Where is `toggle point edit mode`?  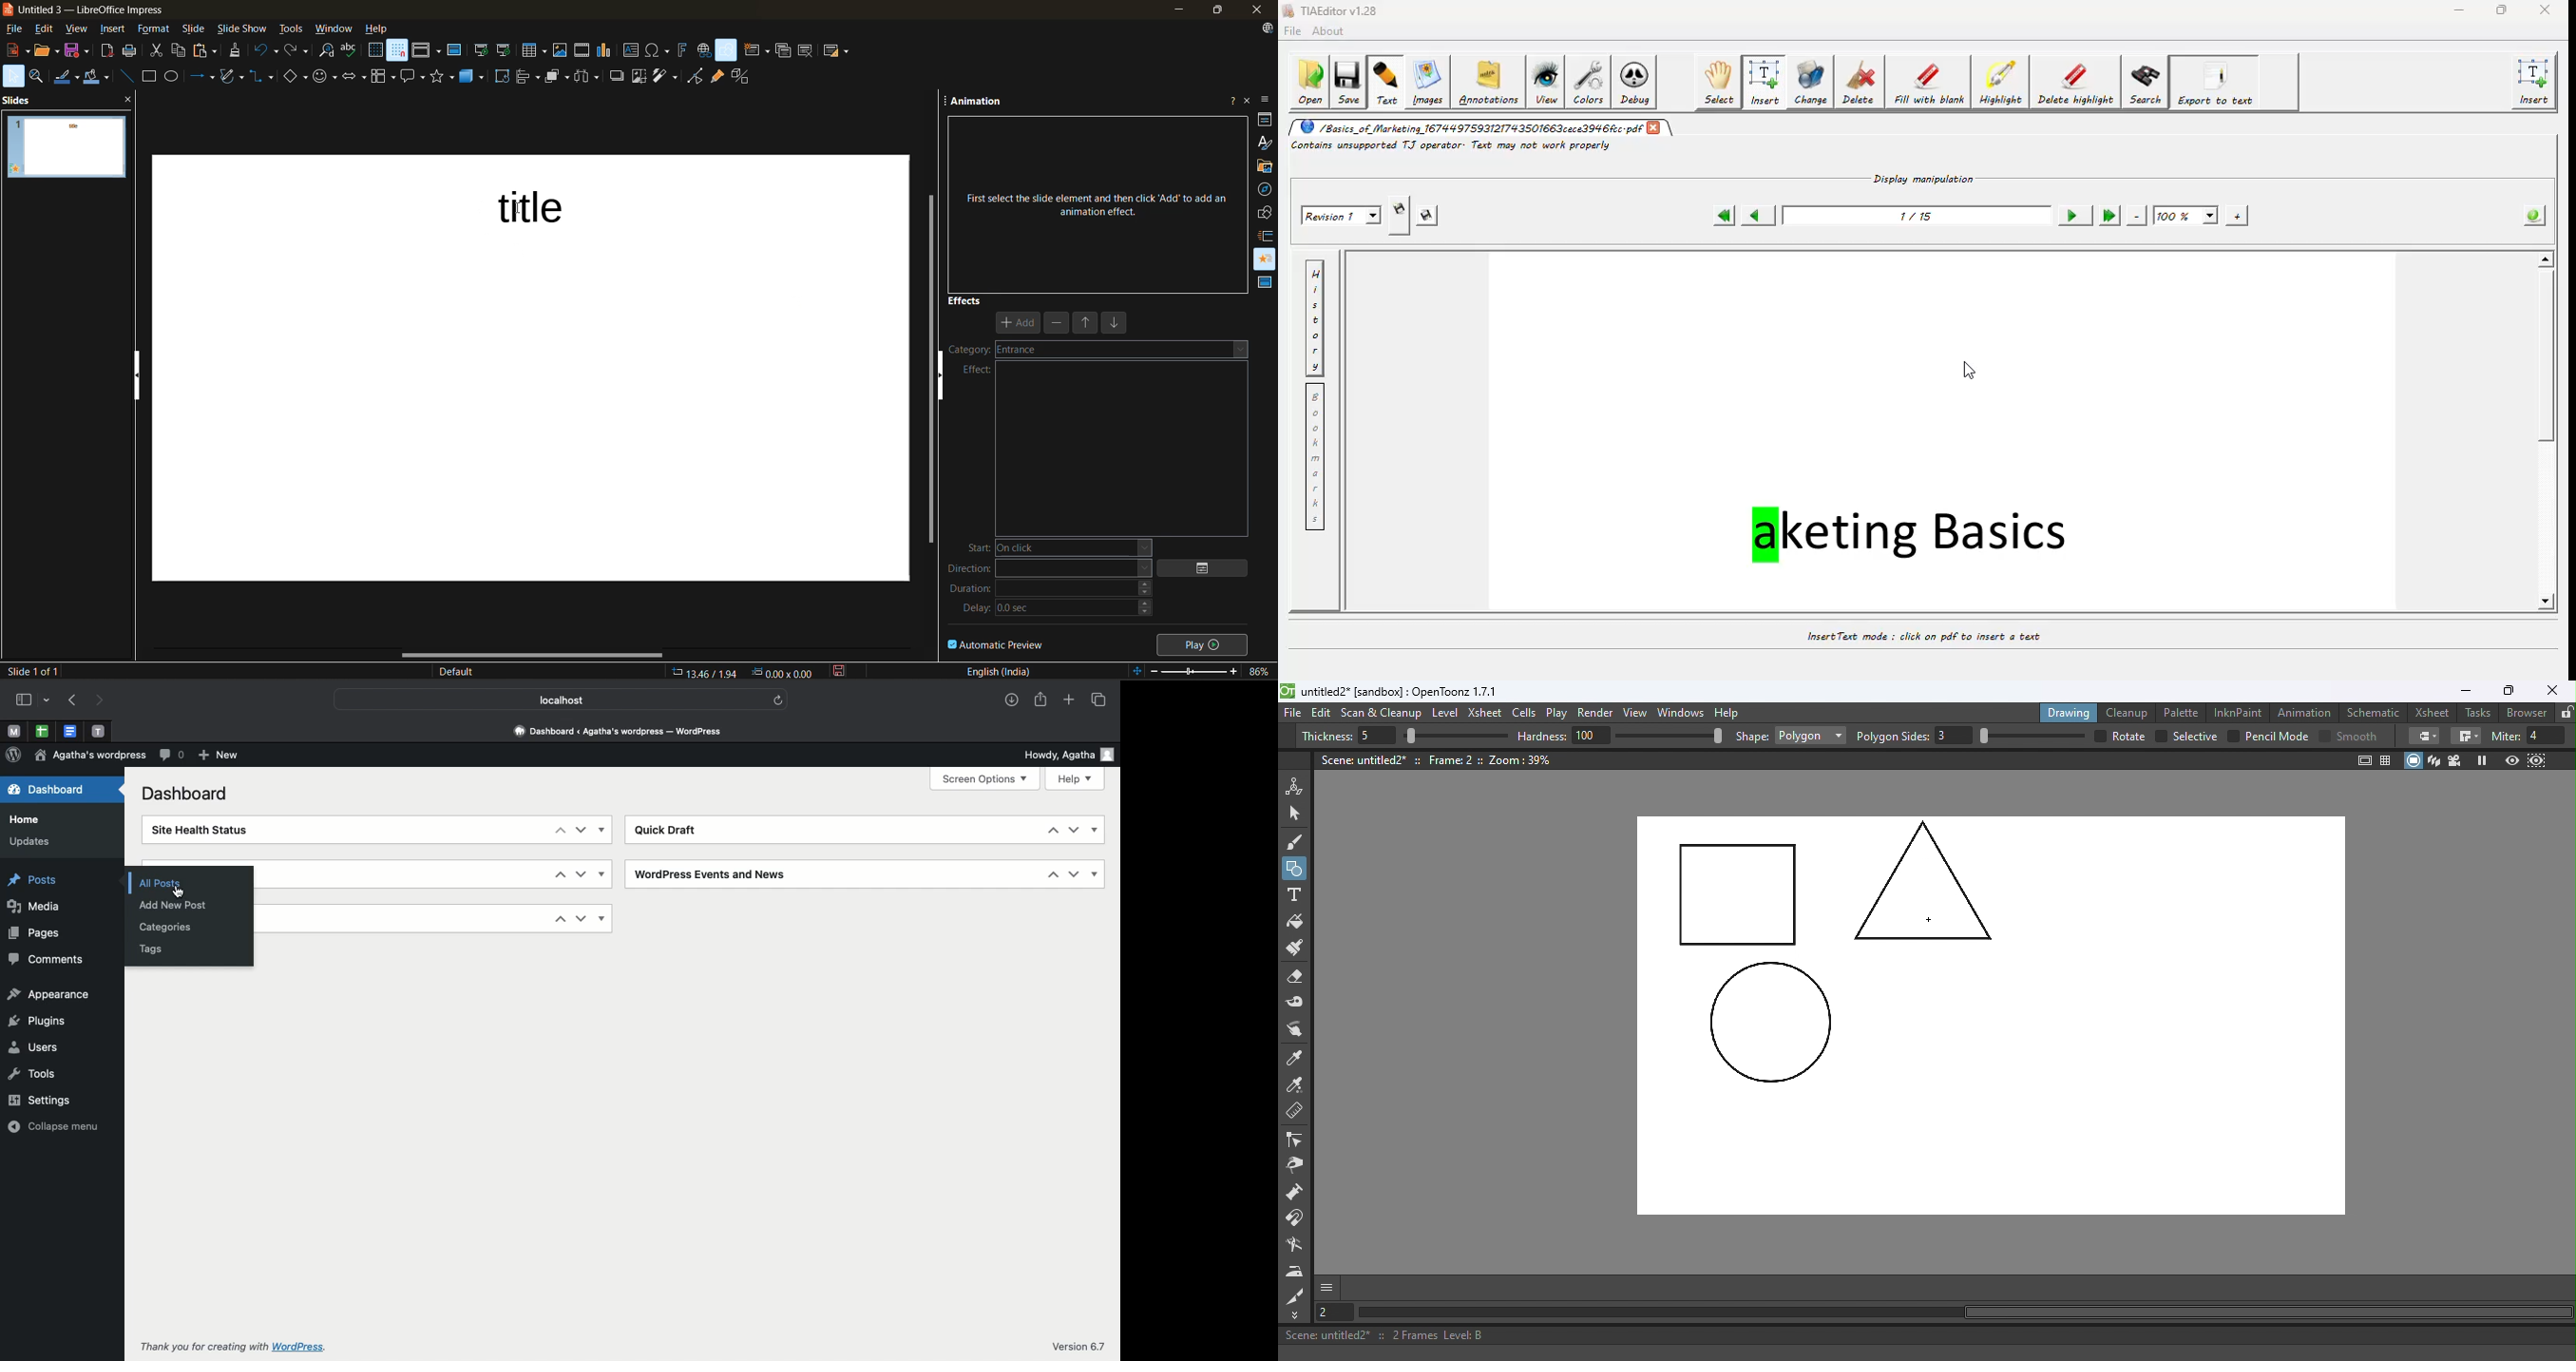 toggle point edit mode is located at coordinates (697, 77).